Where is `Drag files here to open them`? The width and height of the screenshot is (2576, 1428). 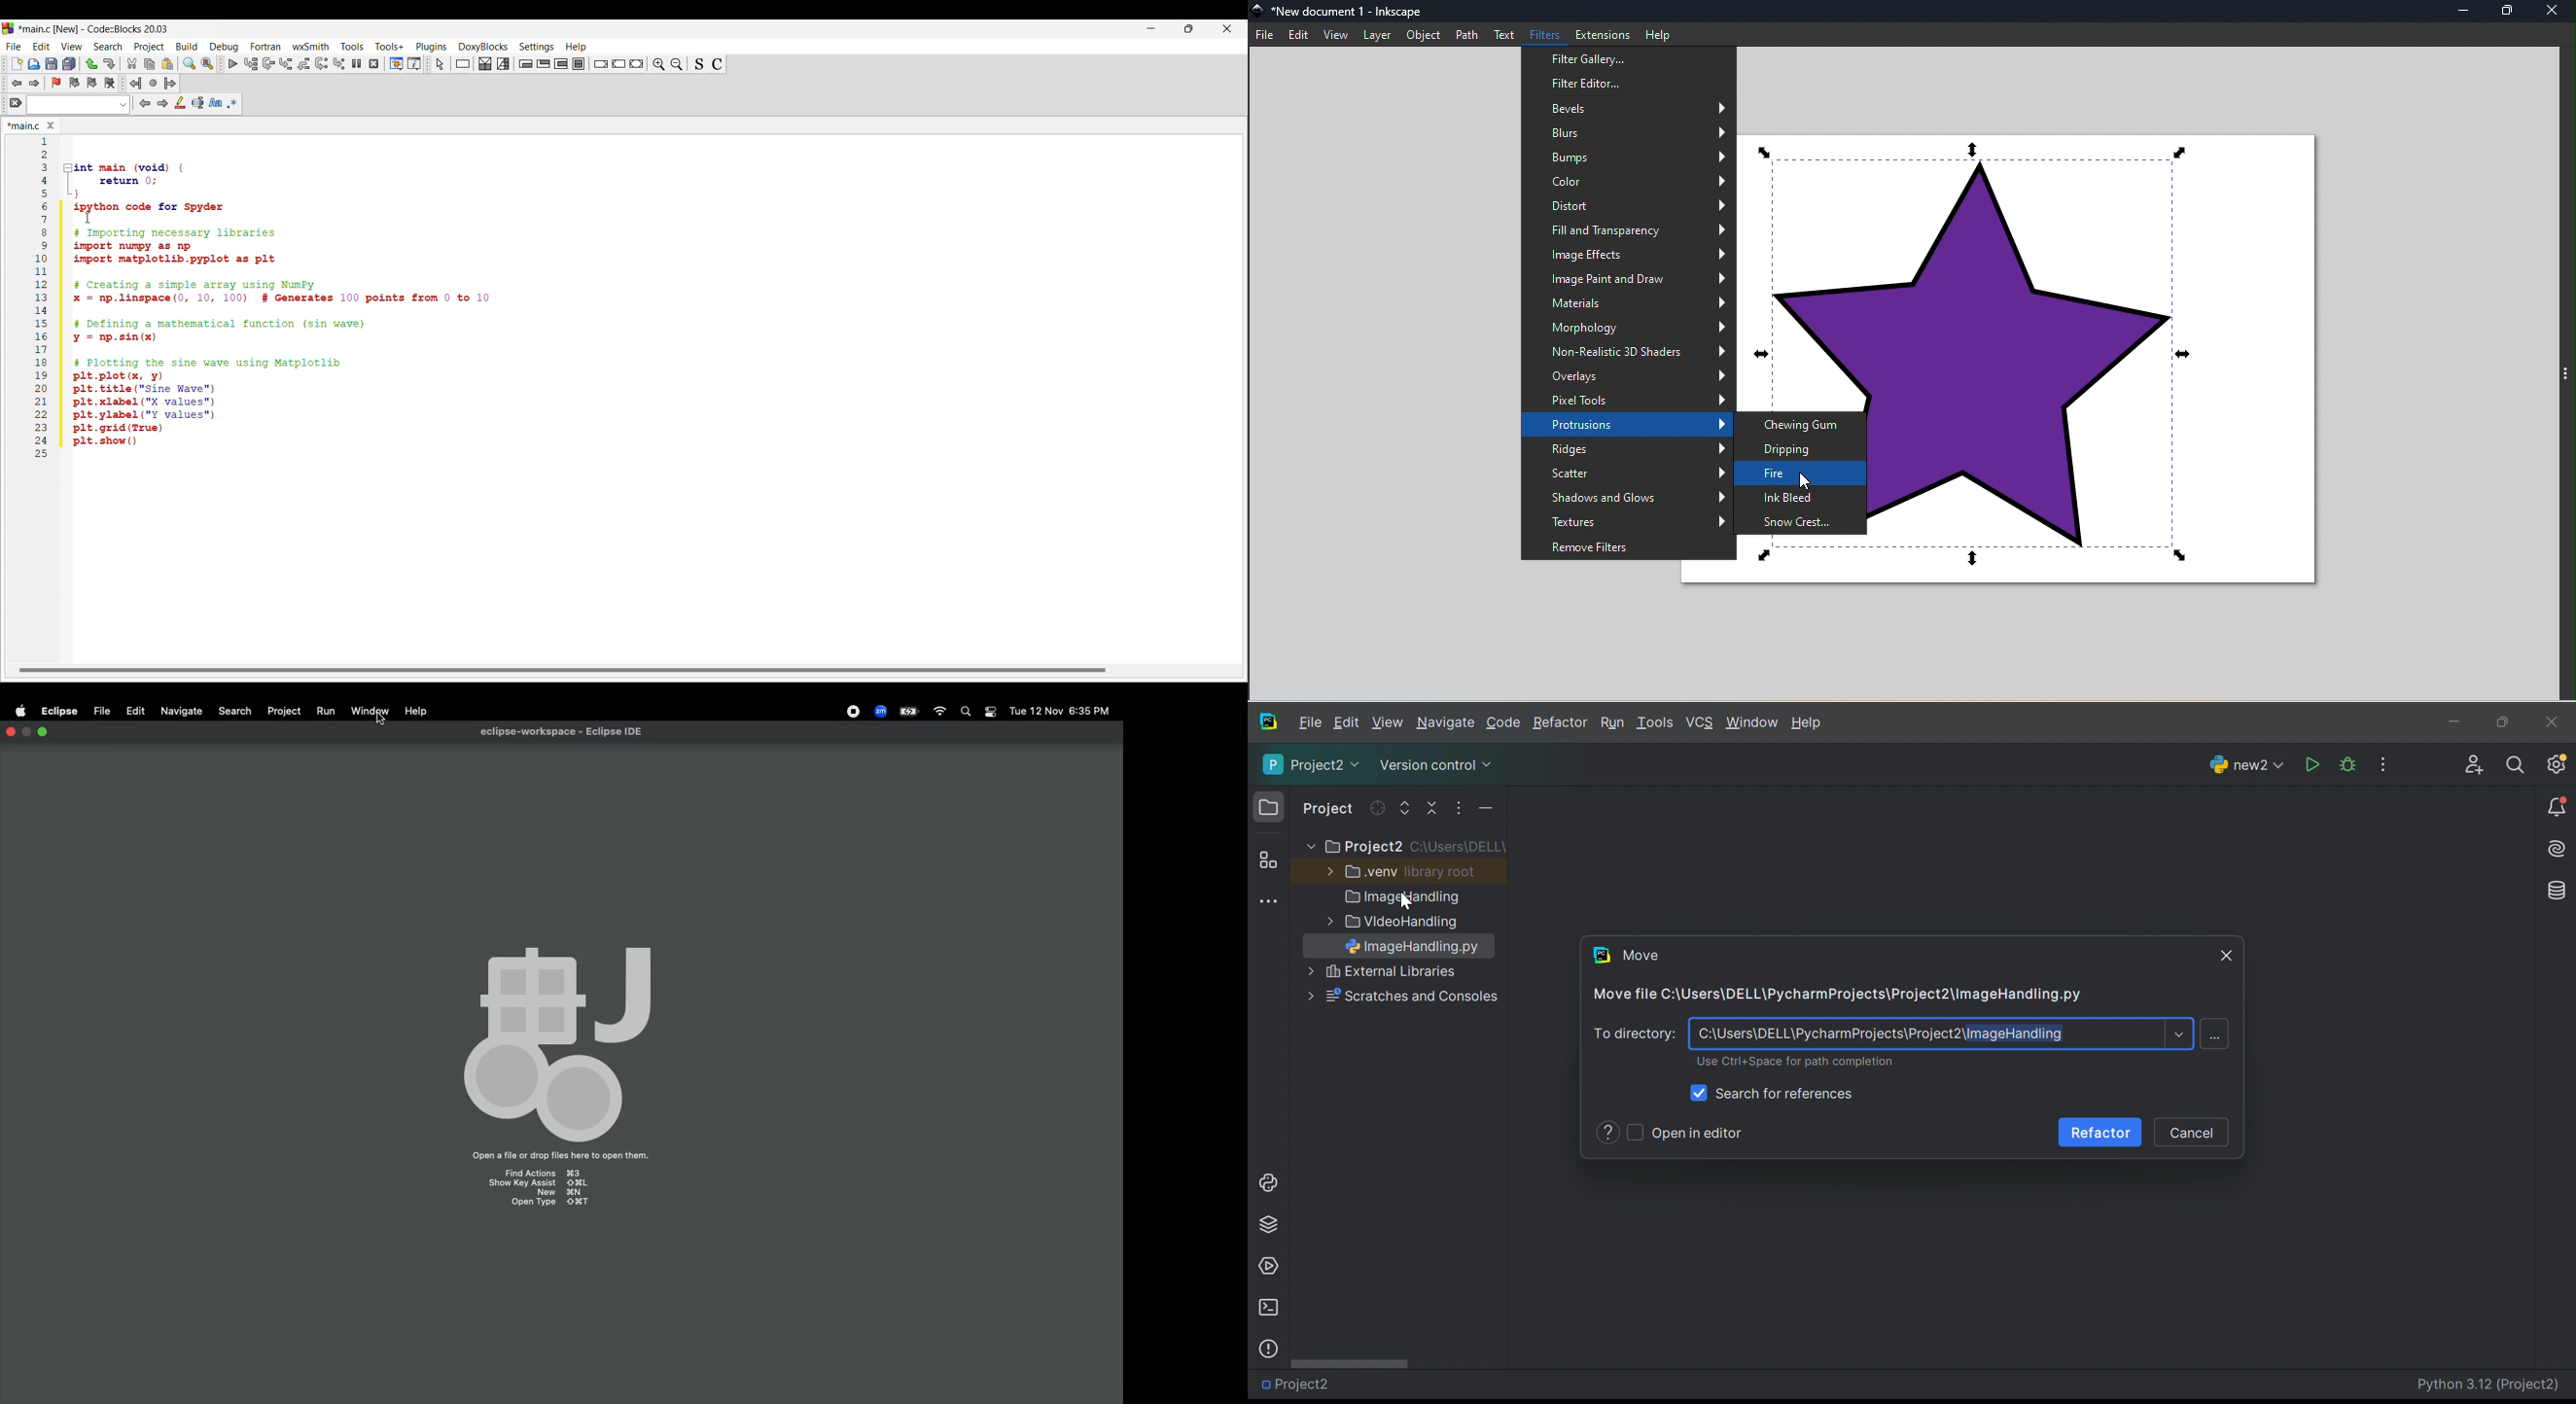 Drag files here to open them is located at coordinates (554, 1156).